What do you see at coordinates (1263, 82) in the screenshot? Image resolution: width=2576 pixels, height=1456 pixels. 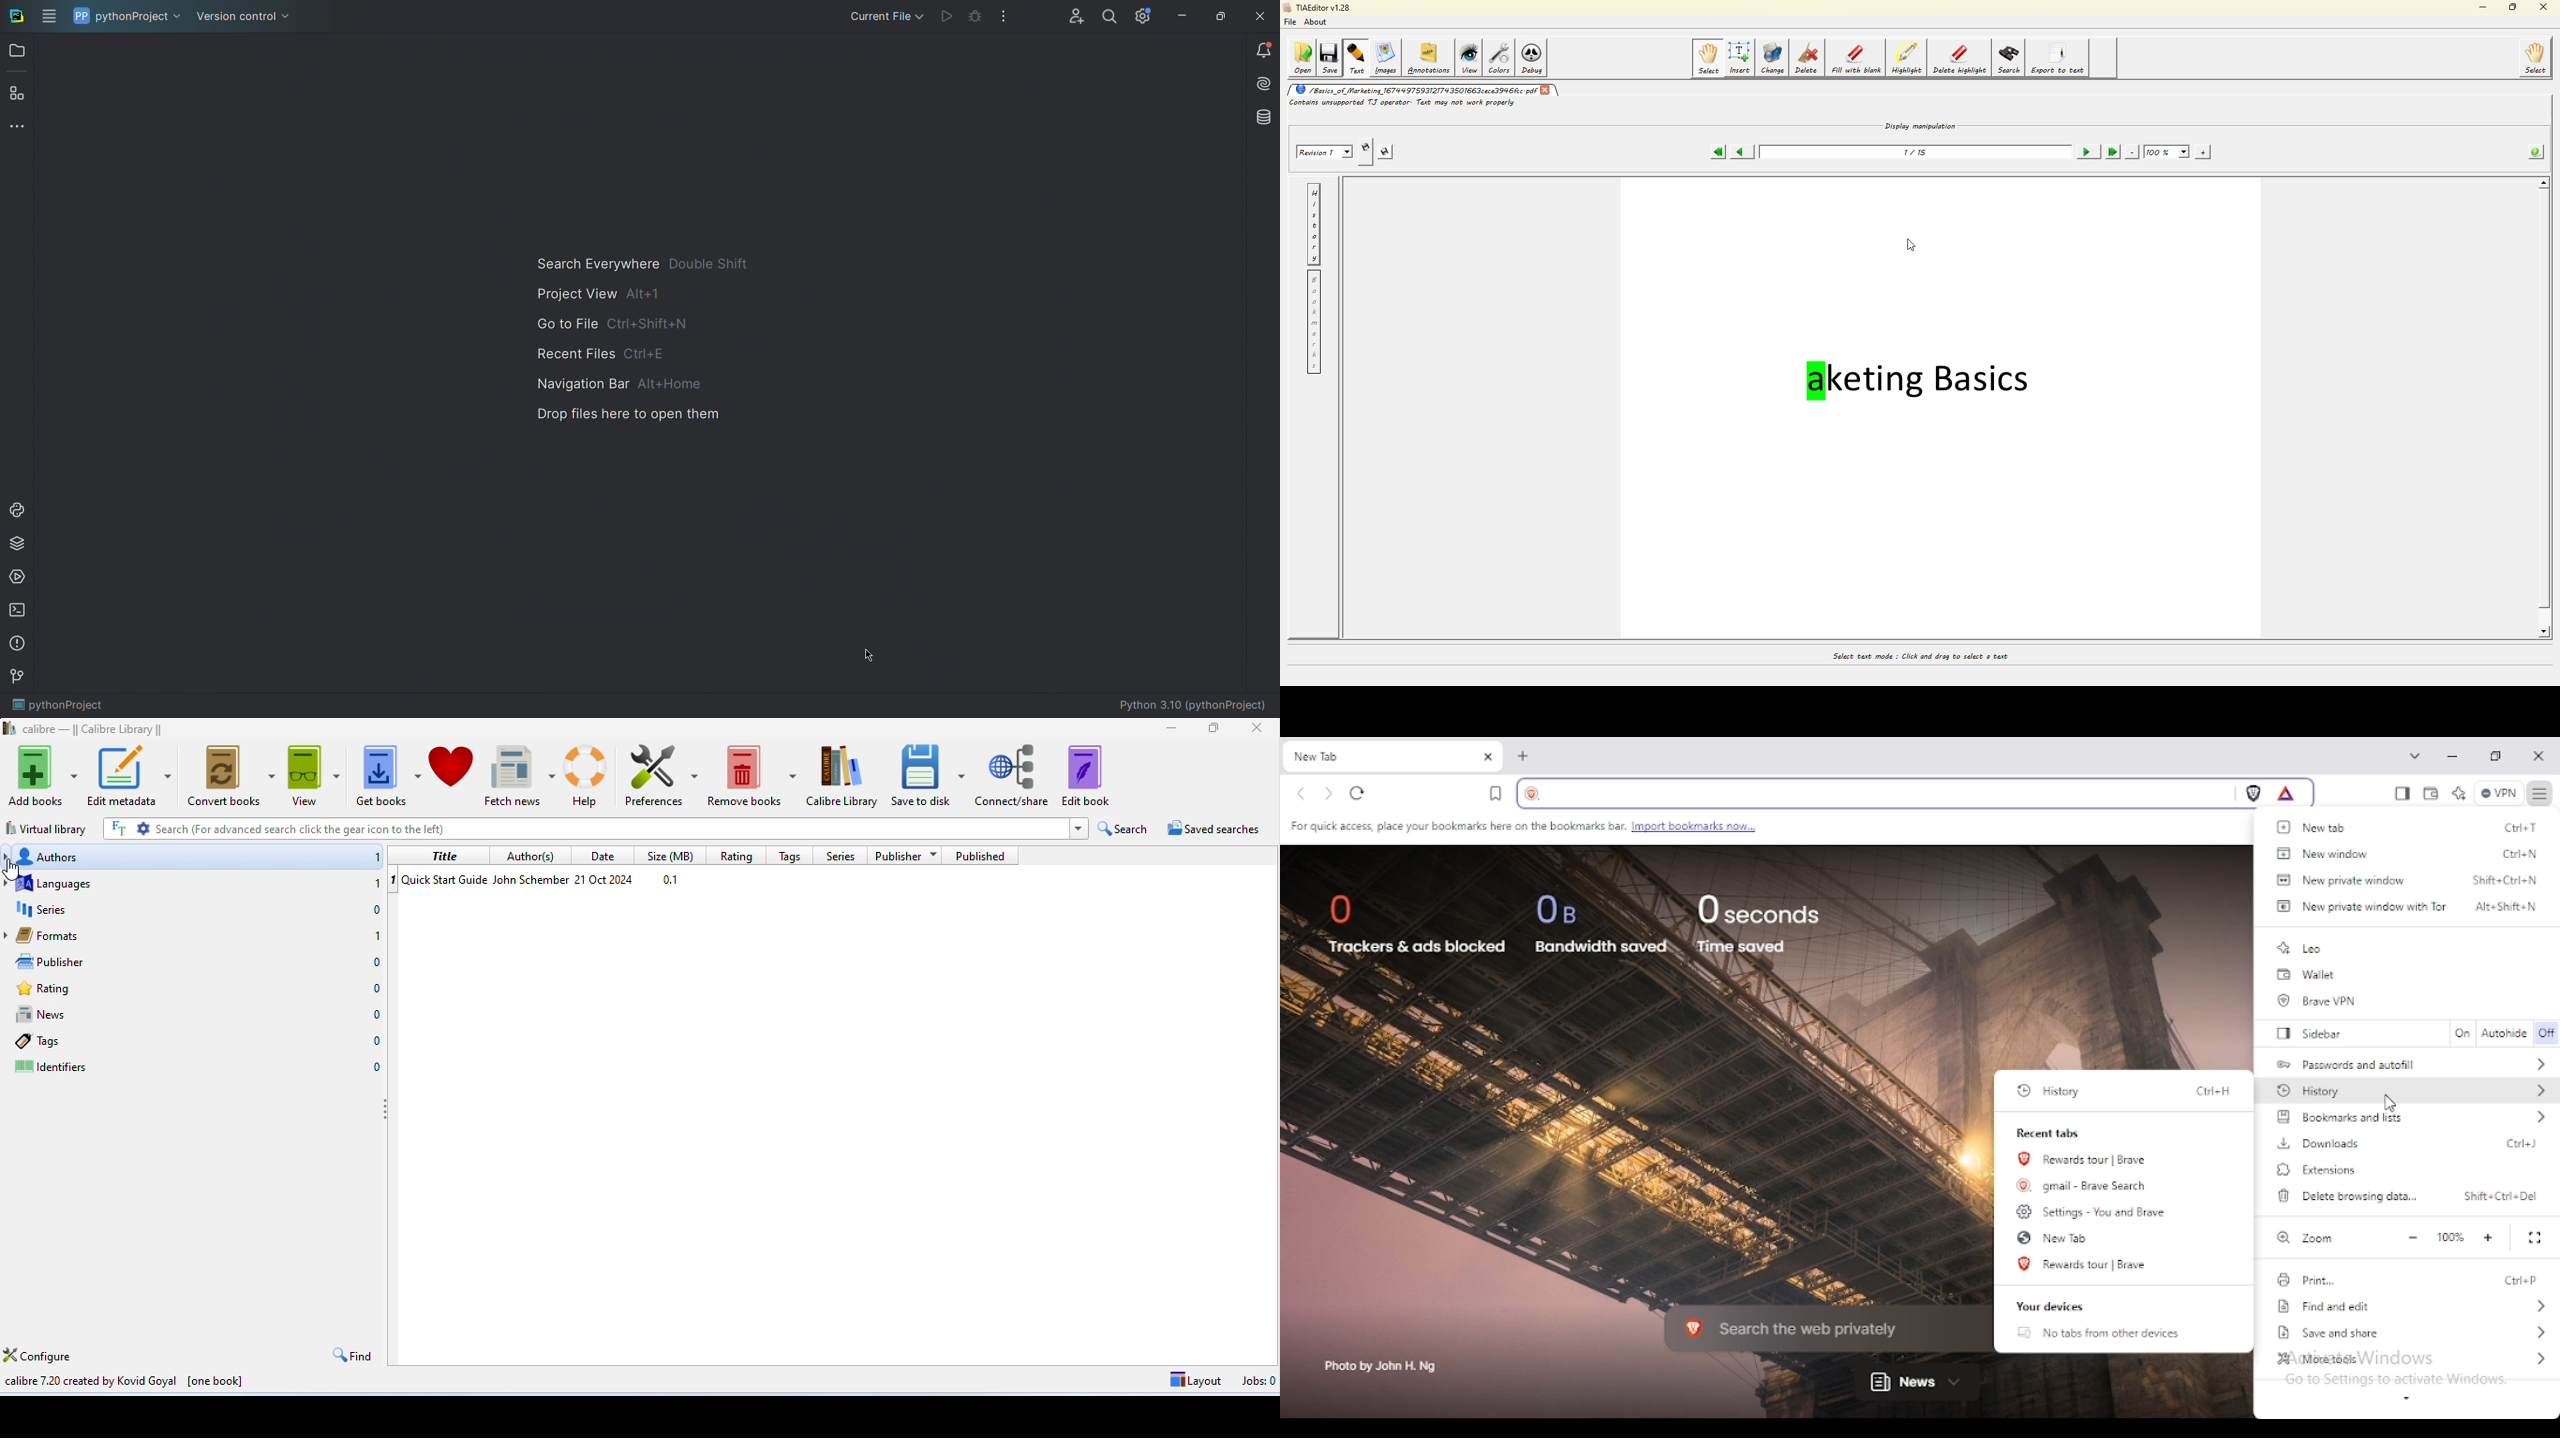 I see `Install AI assistant` at bounding box center [1263, 82].